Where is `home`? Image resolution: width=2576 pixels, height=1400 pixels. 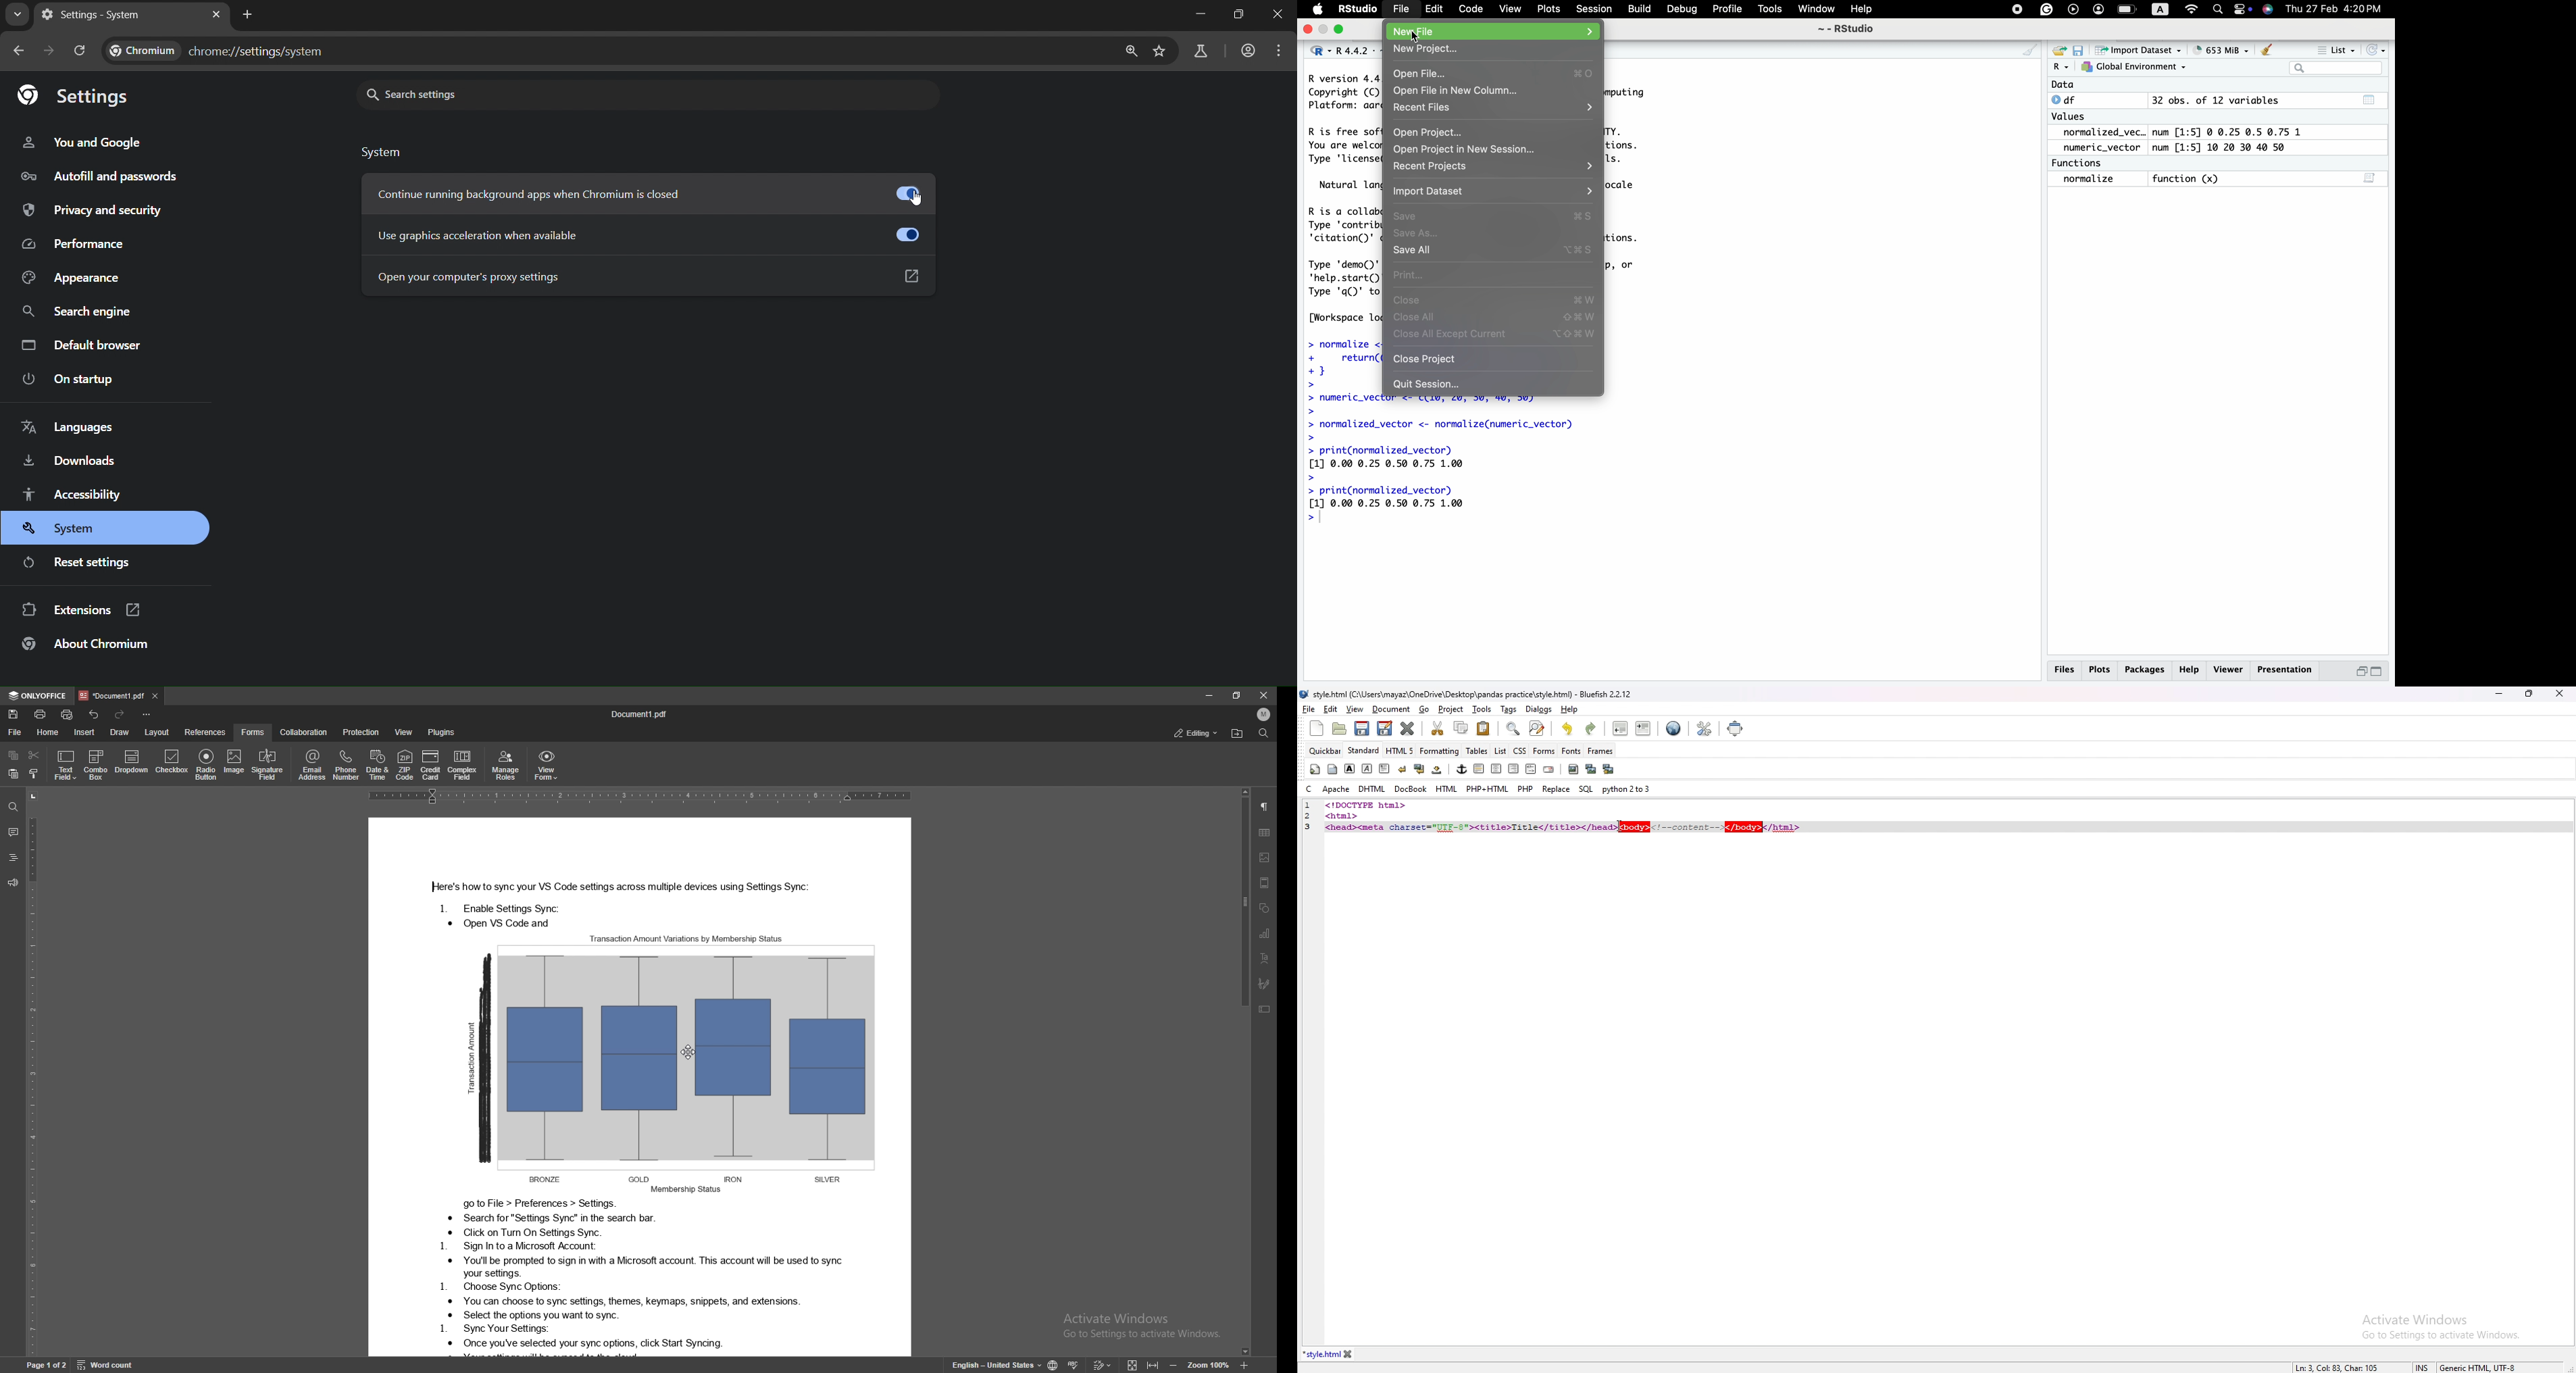
home is located at coordinates (47, 732).